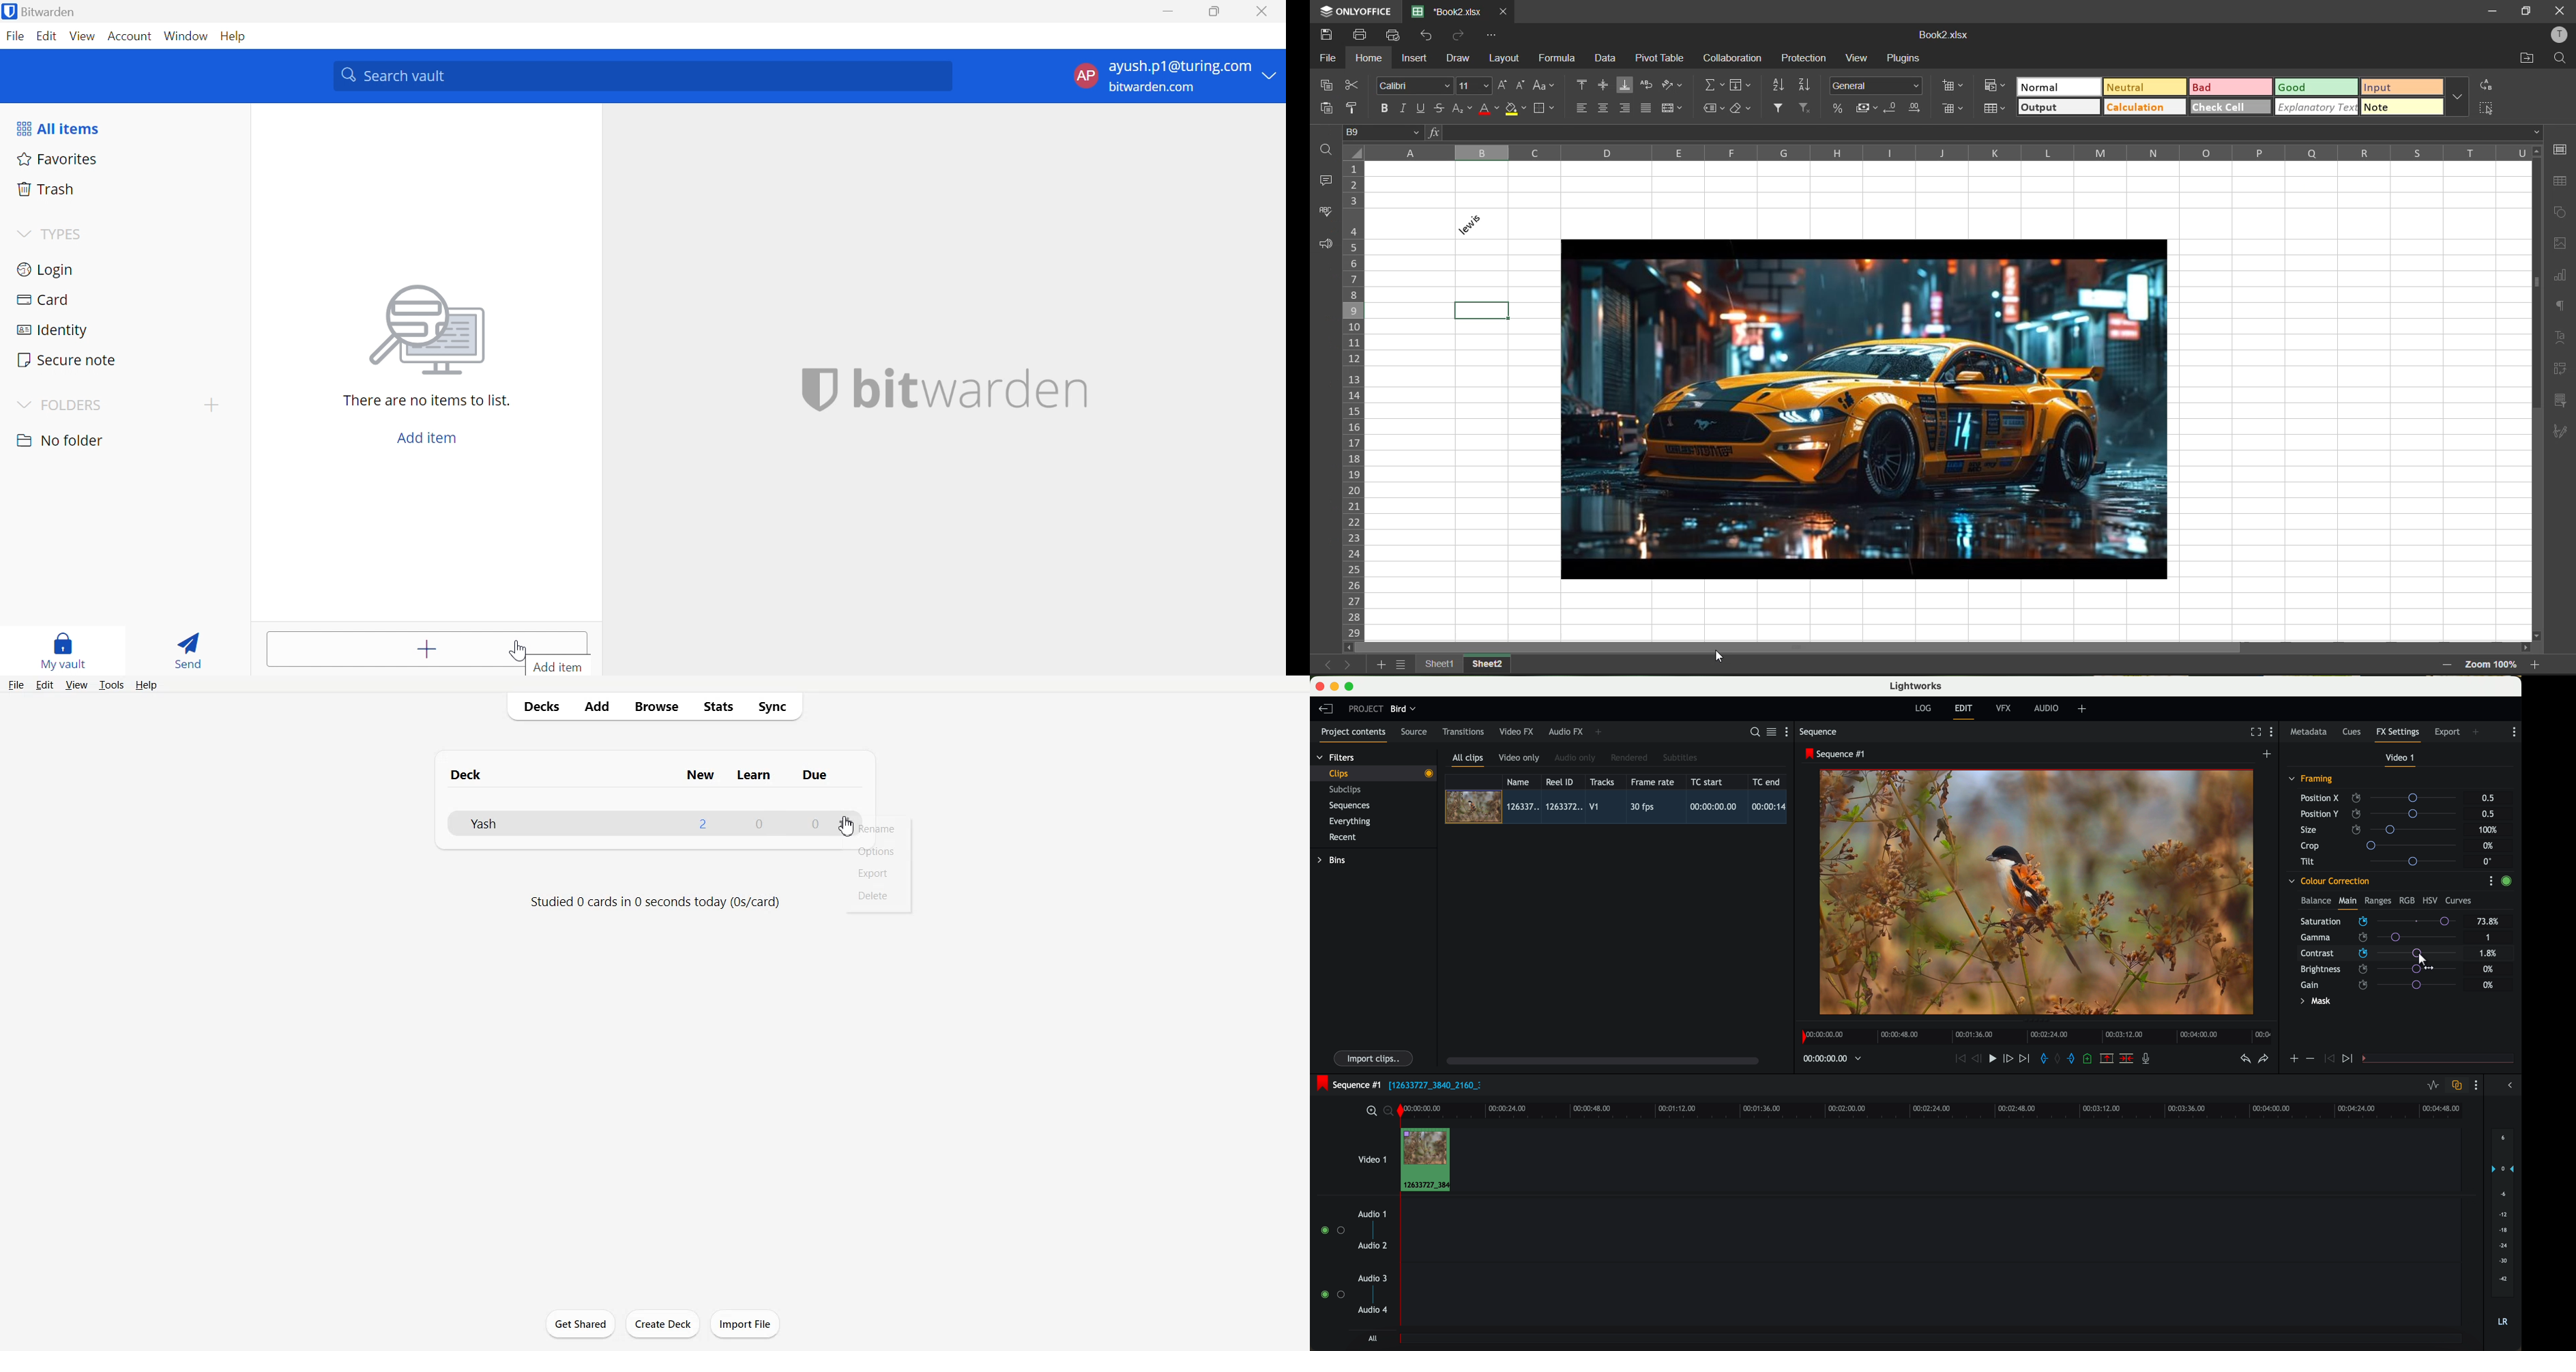 The image size is (2576, 1372). Describe the element at coordinates (21, 404) in the screenshot. I see `Drop Down` at that location.